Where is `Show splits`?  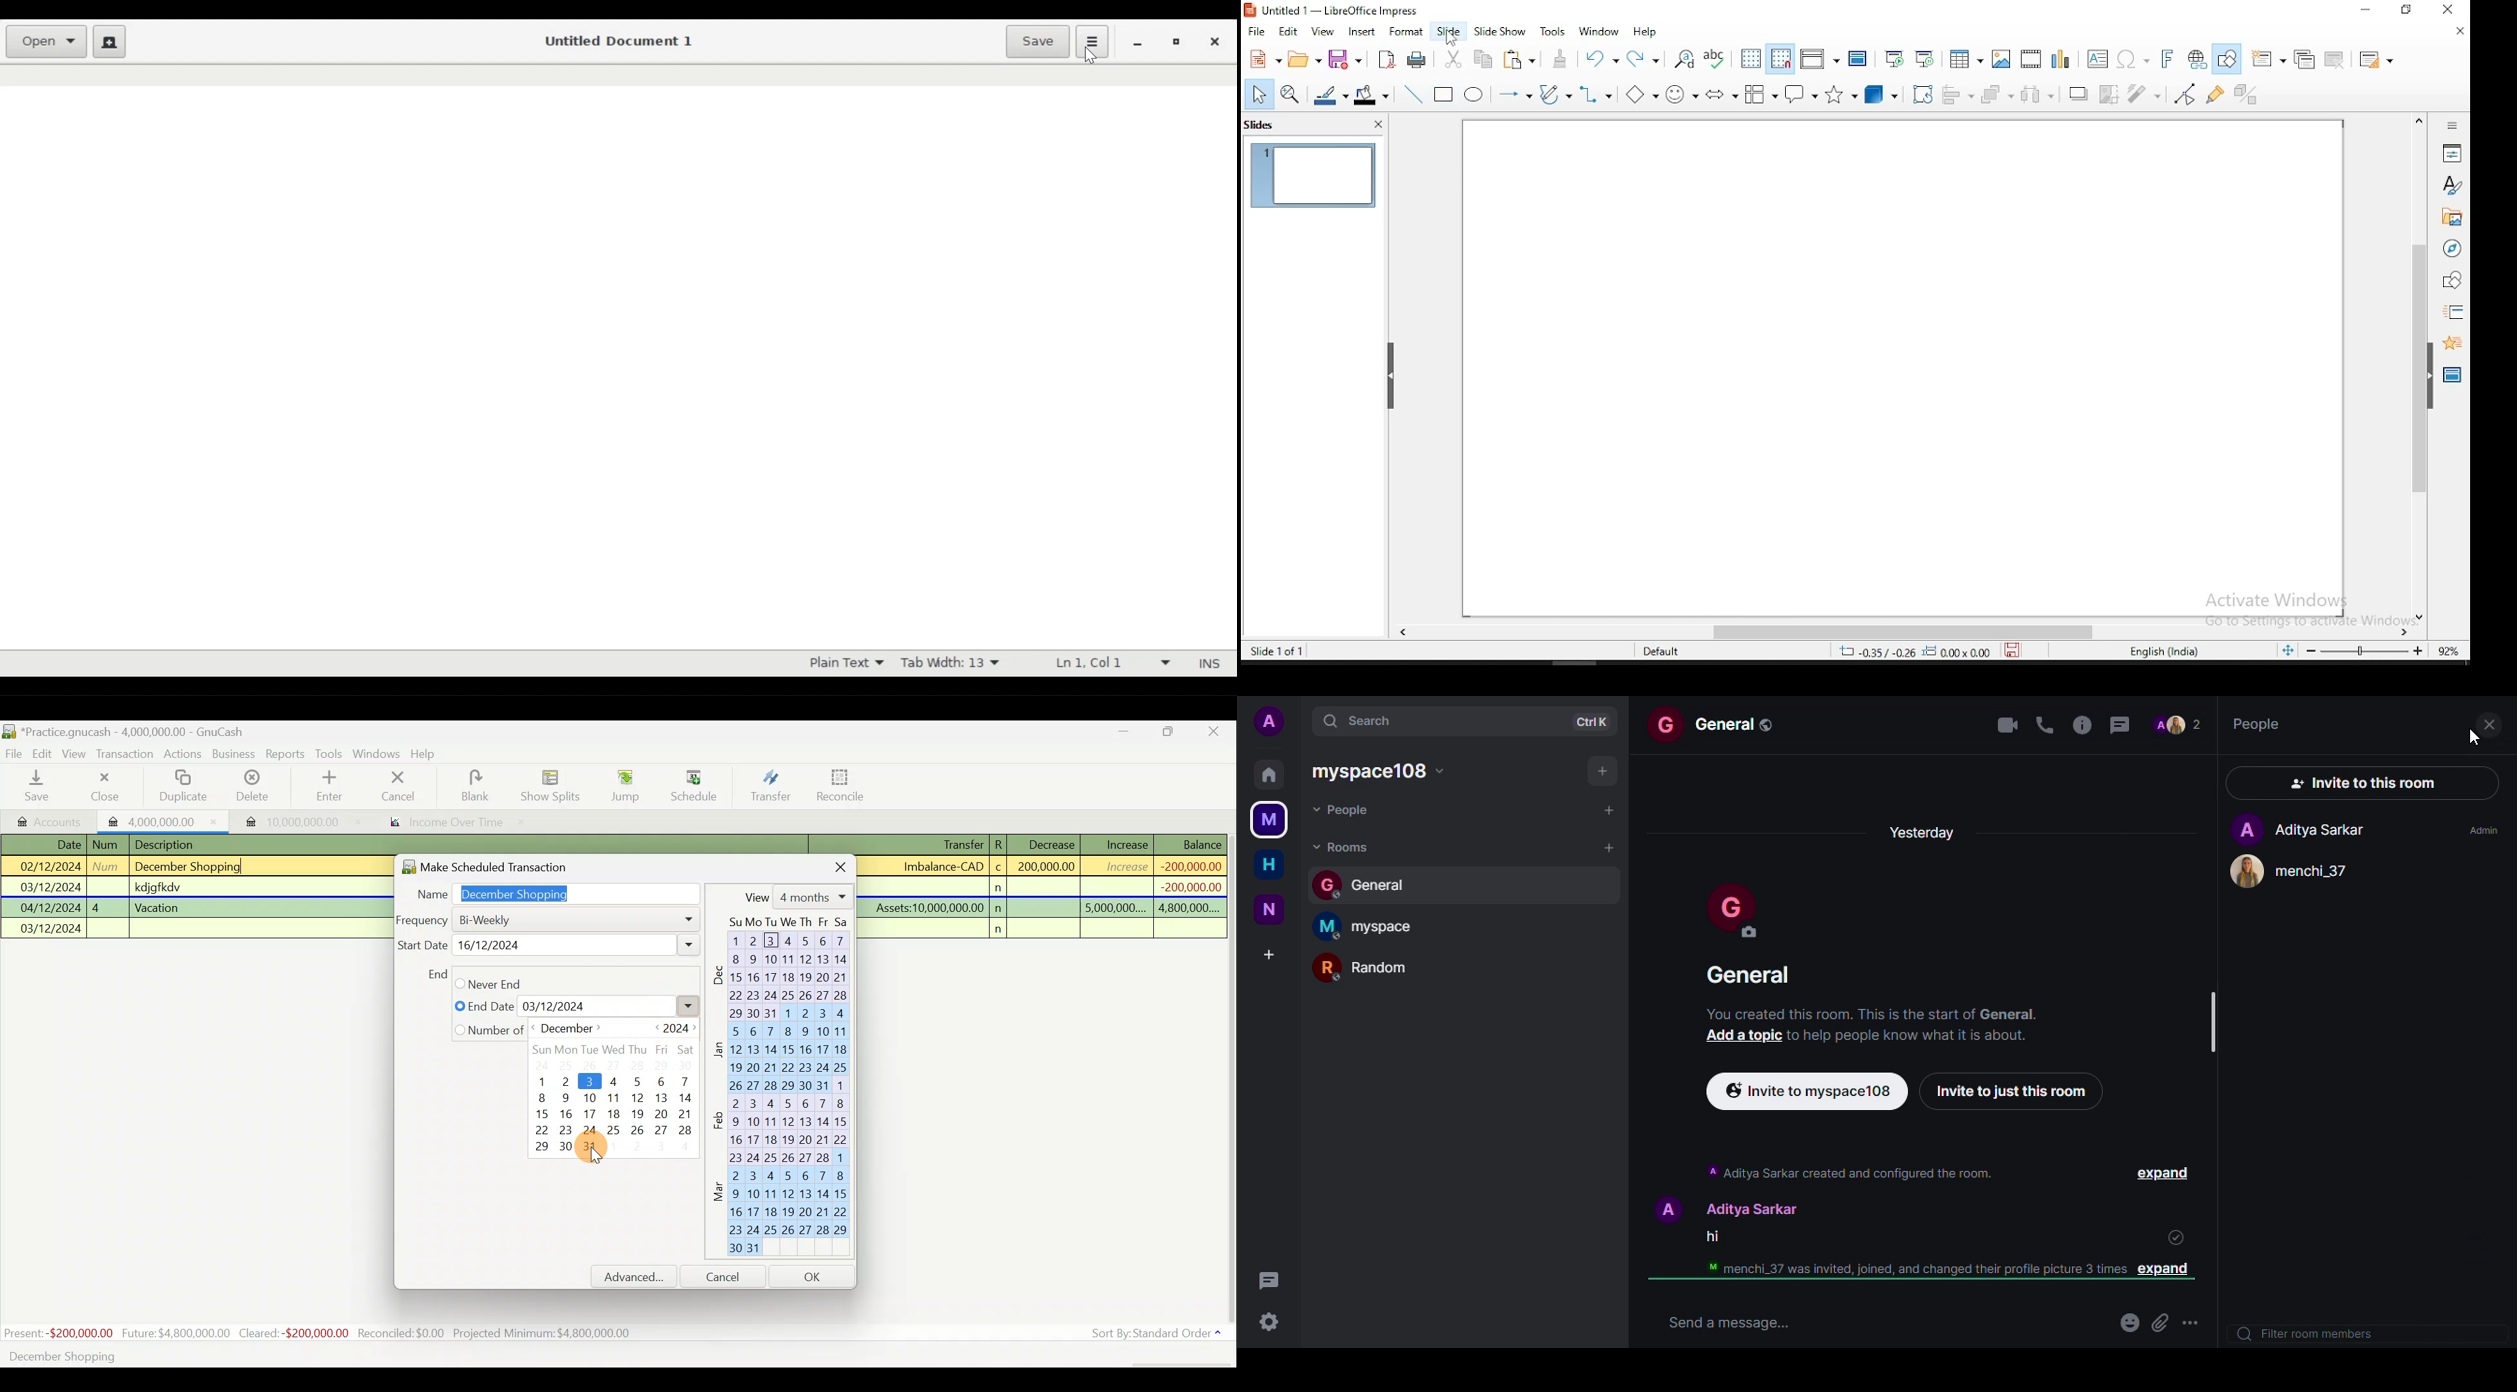 Show splits is located at coordinates (554, 785).